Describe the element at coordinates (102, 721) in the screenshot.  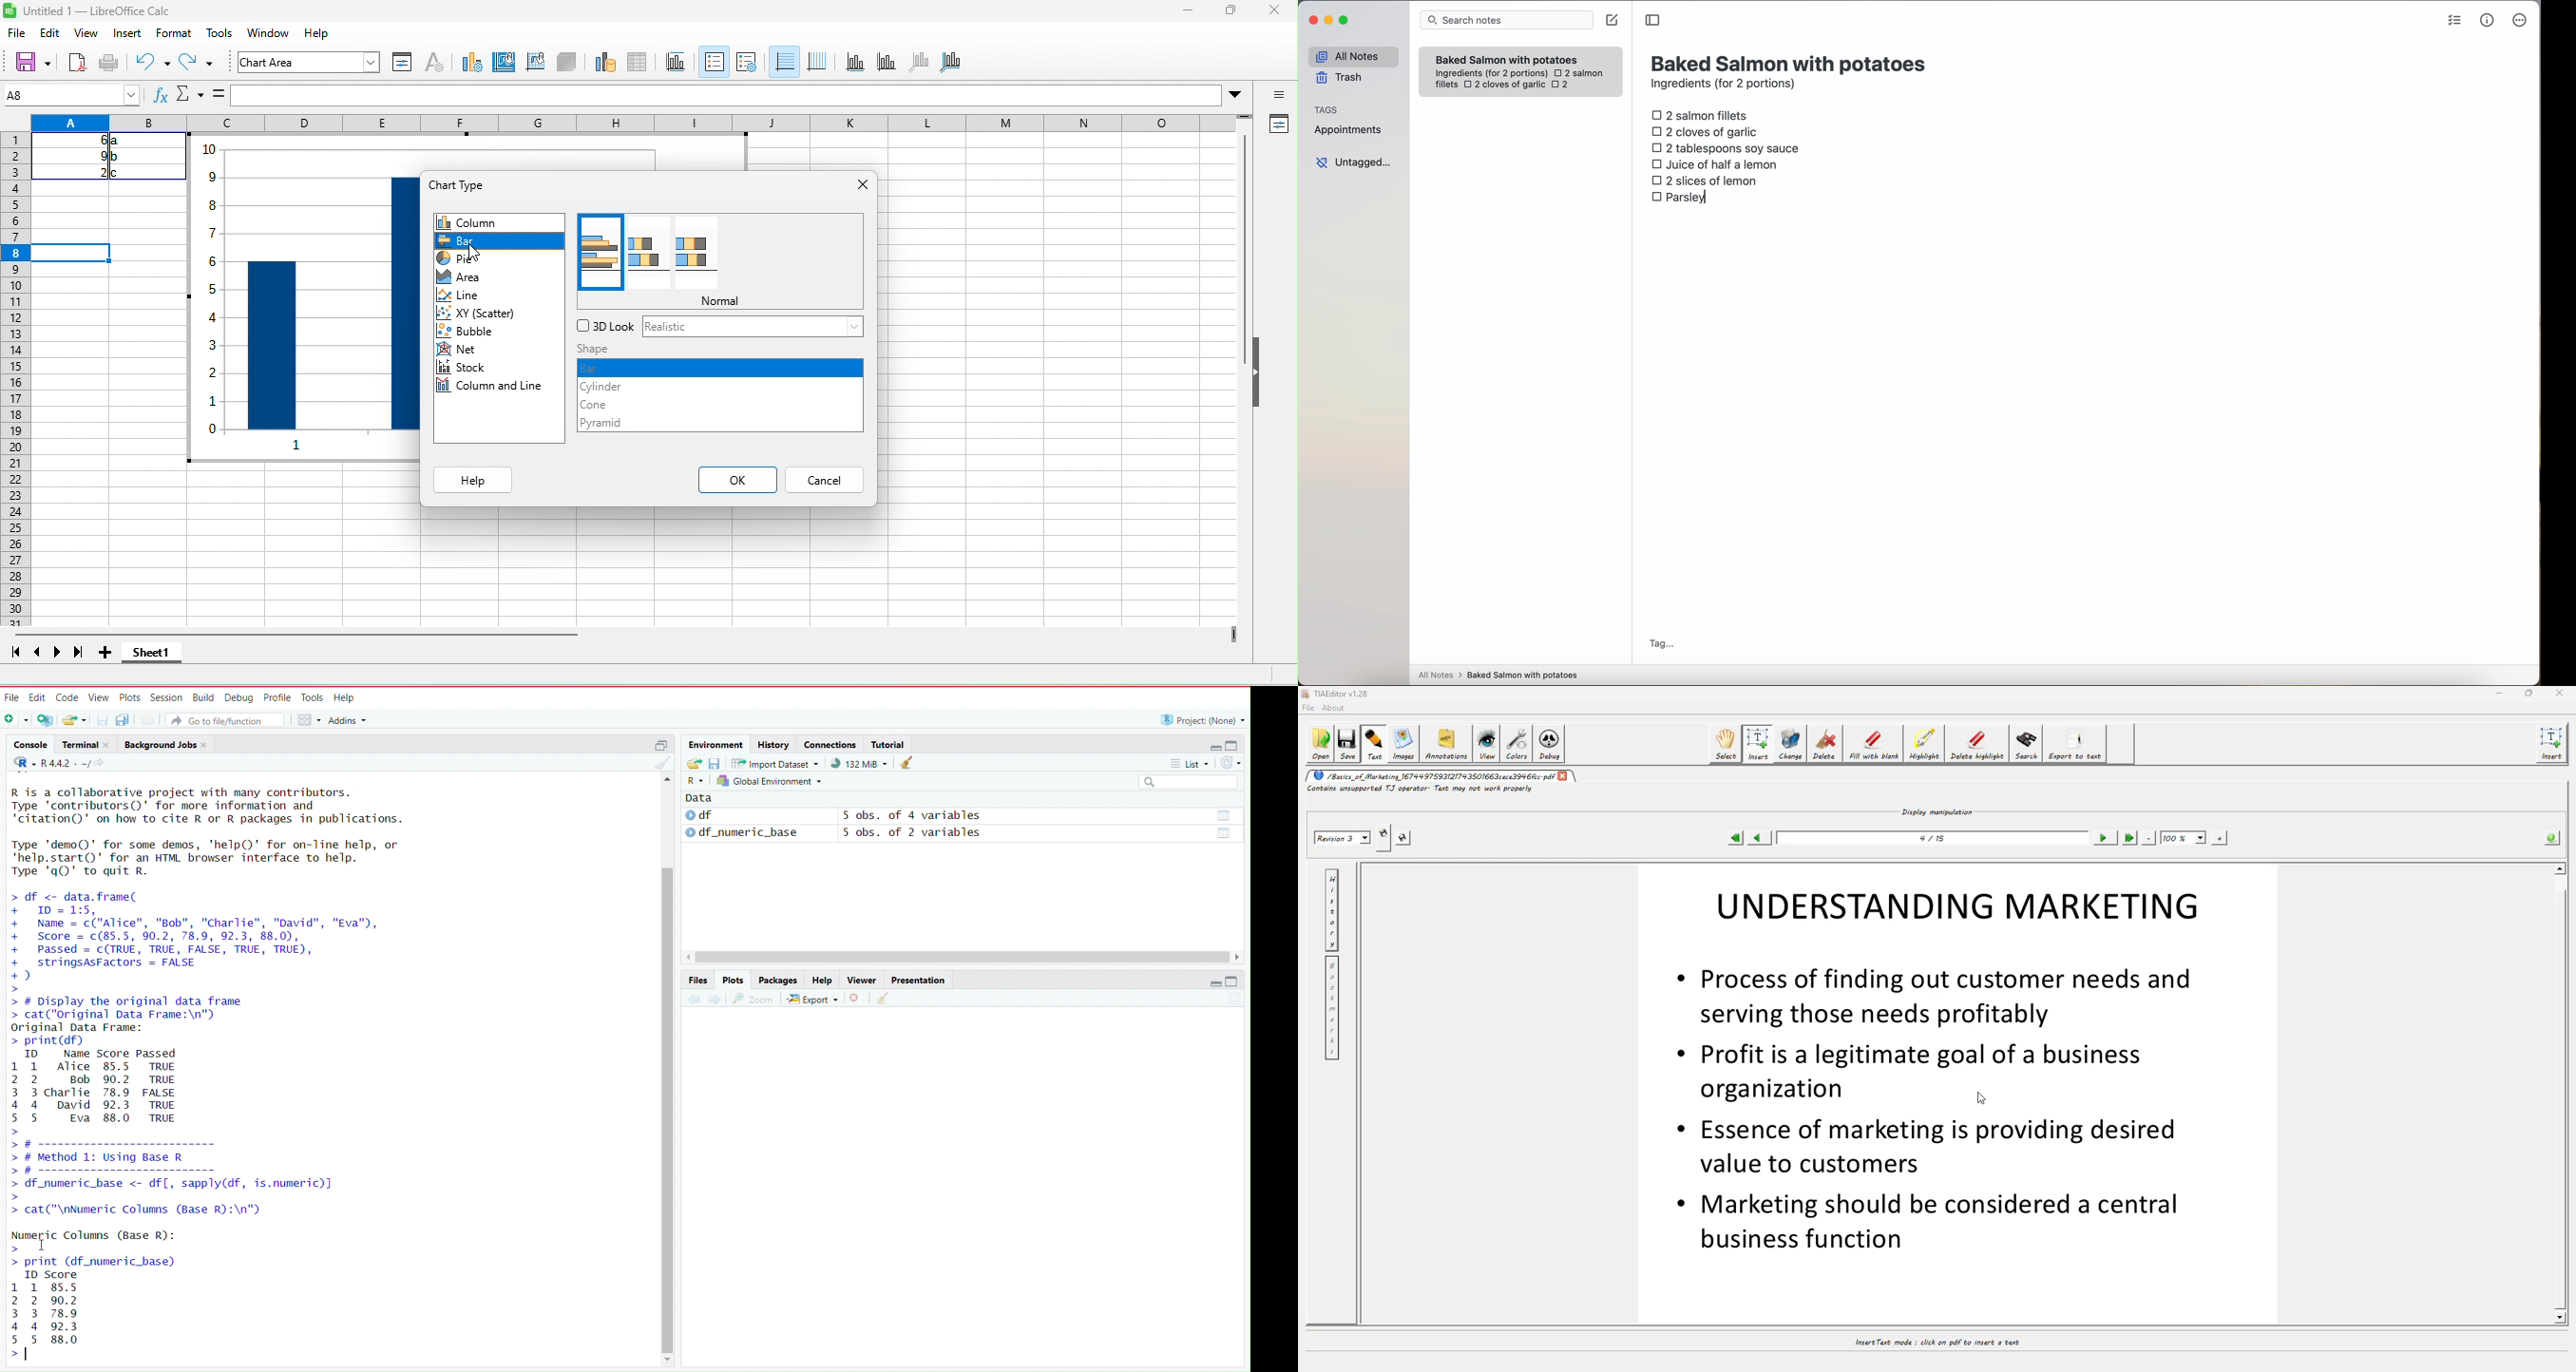
I see `save current document` at that location.